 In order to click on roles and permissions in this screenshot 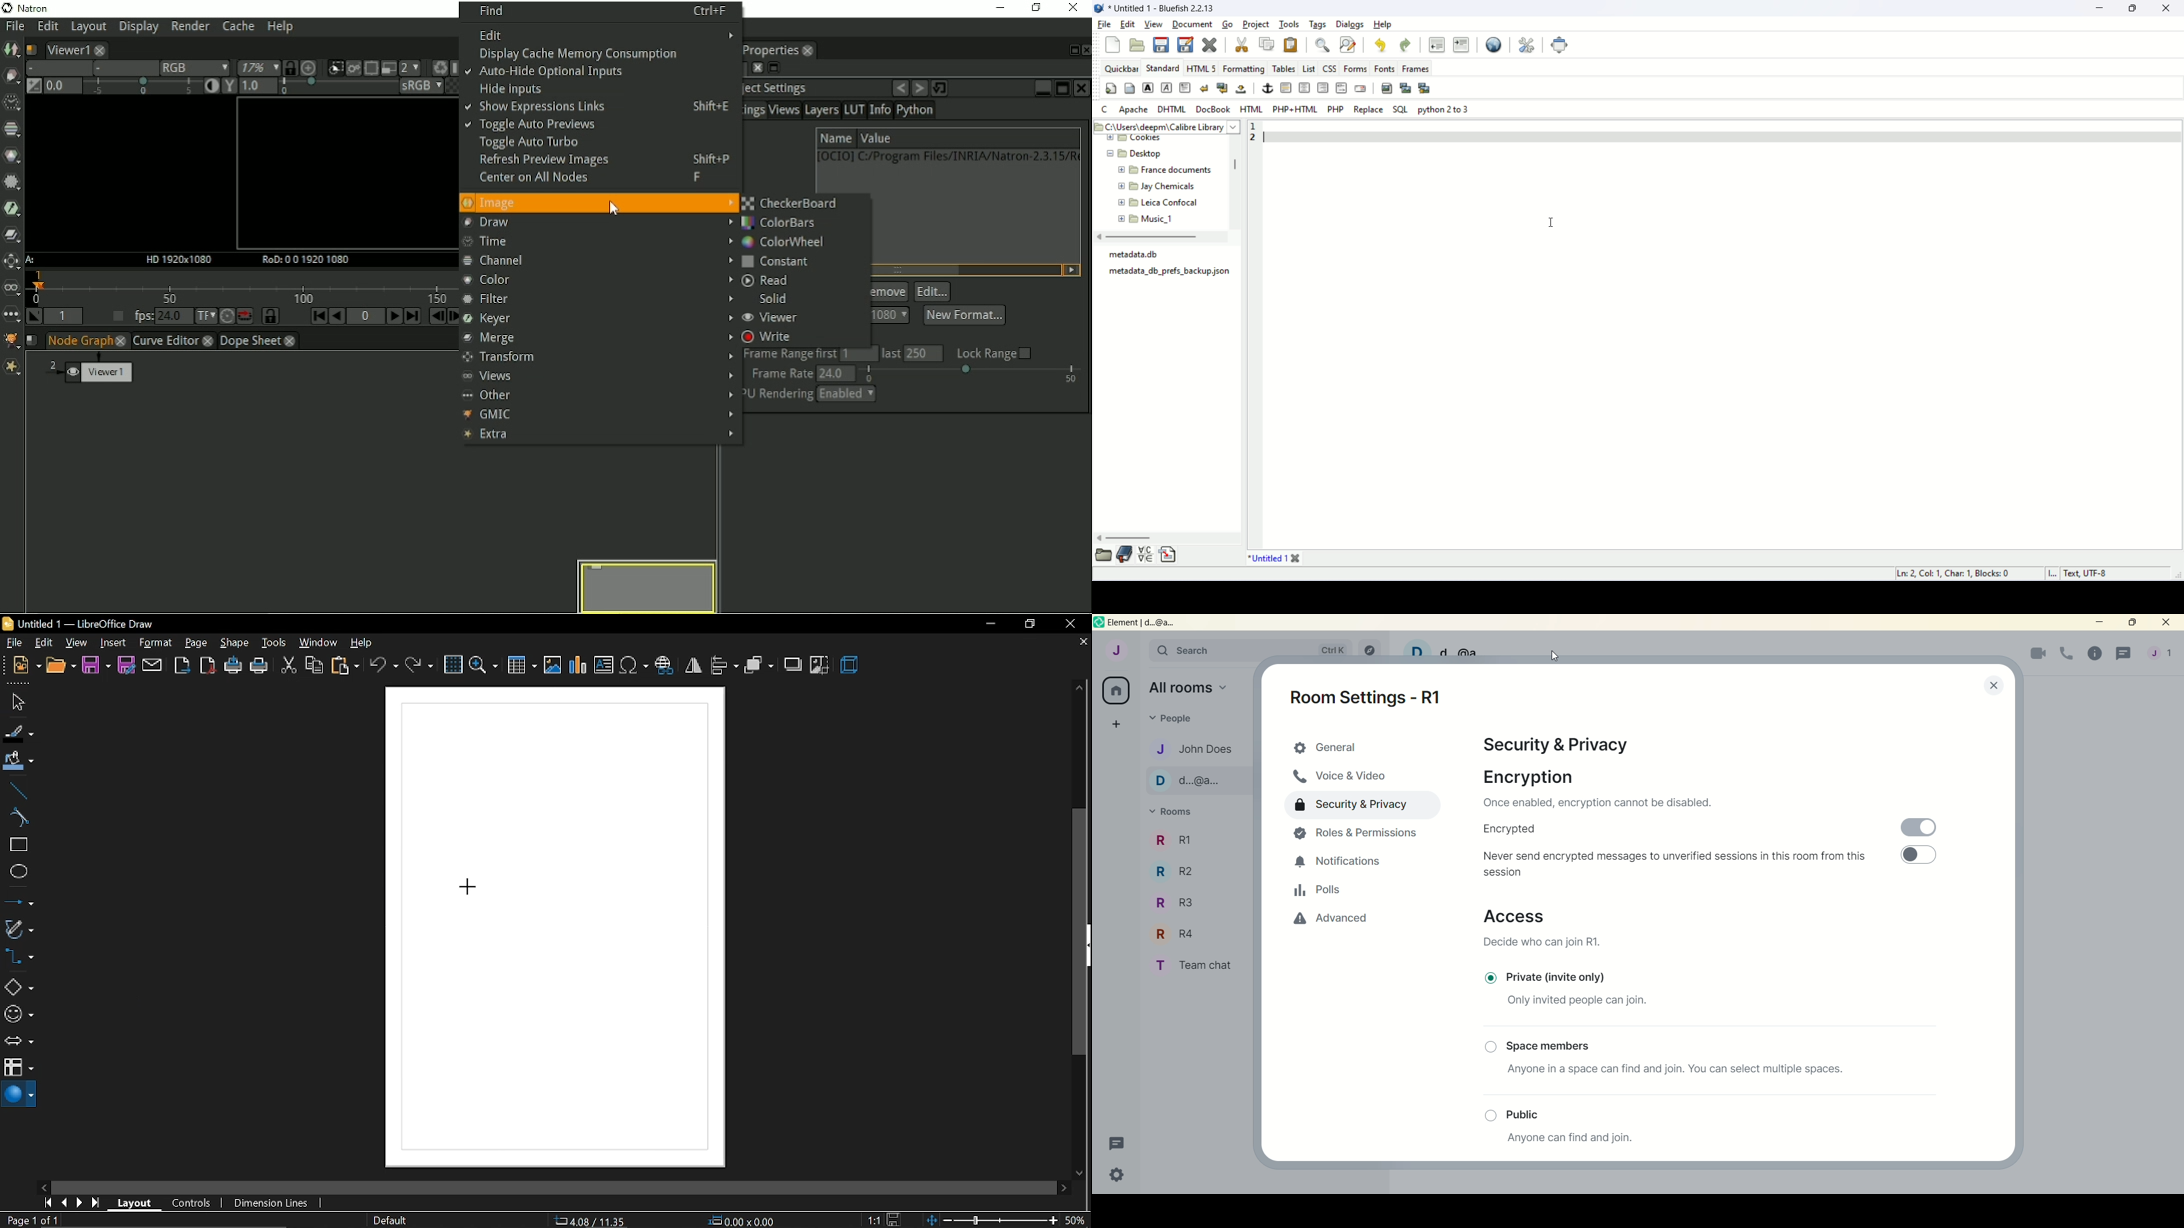, I will do `click(1359, 835)`.